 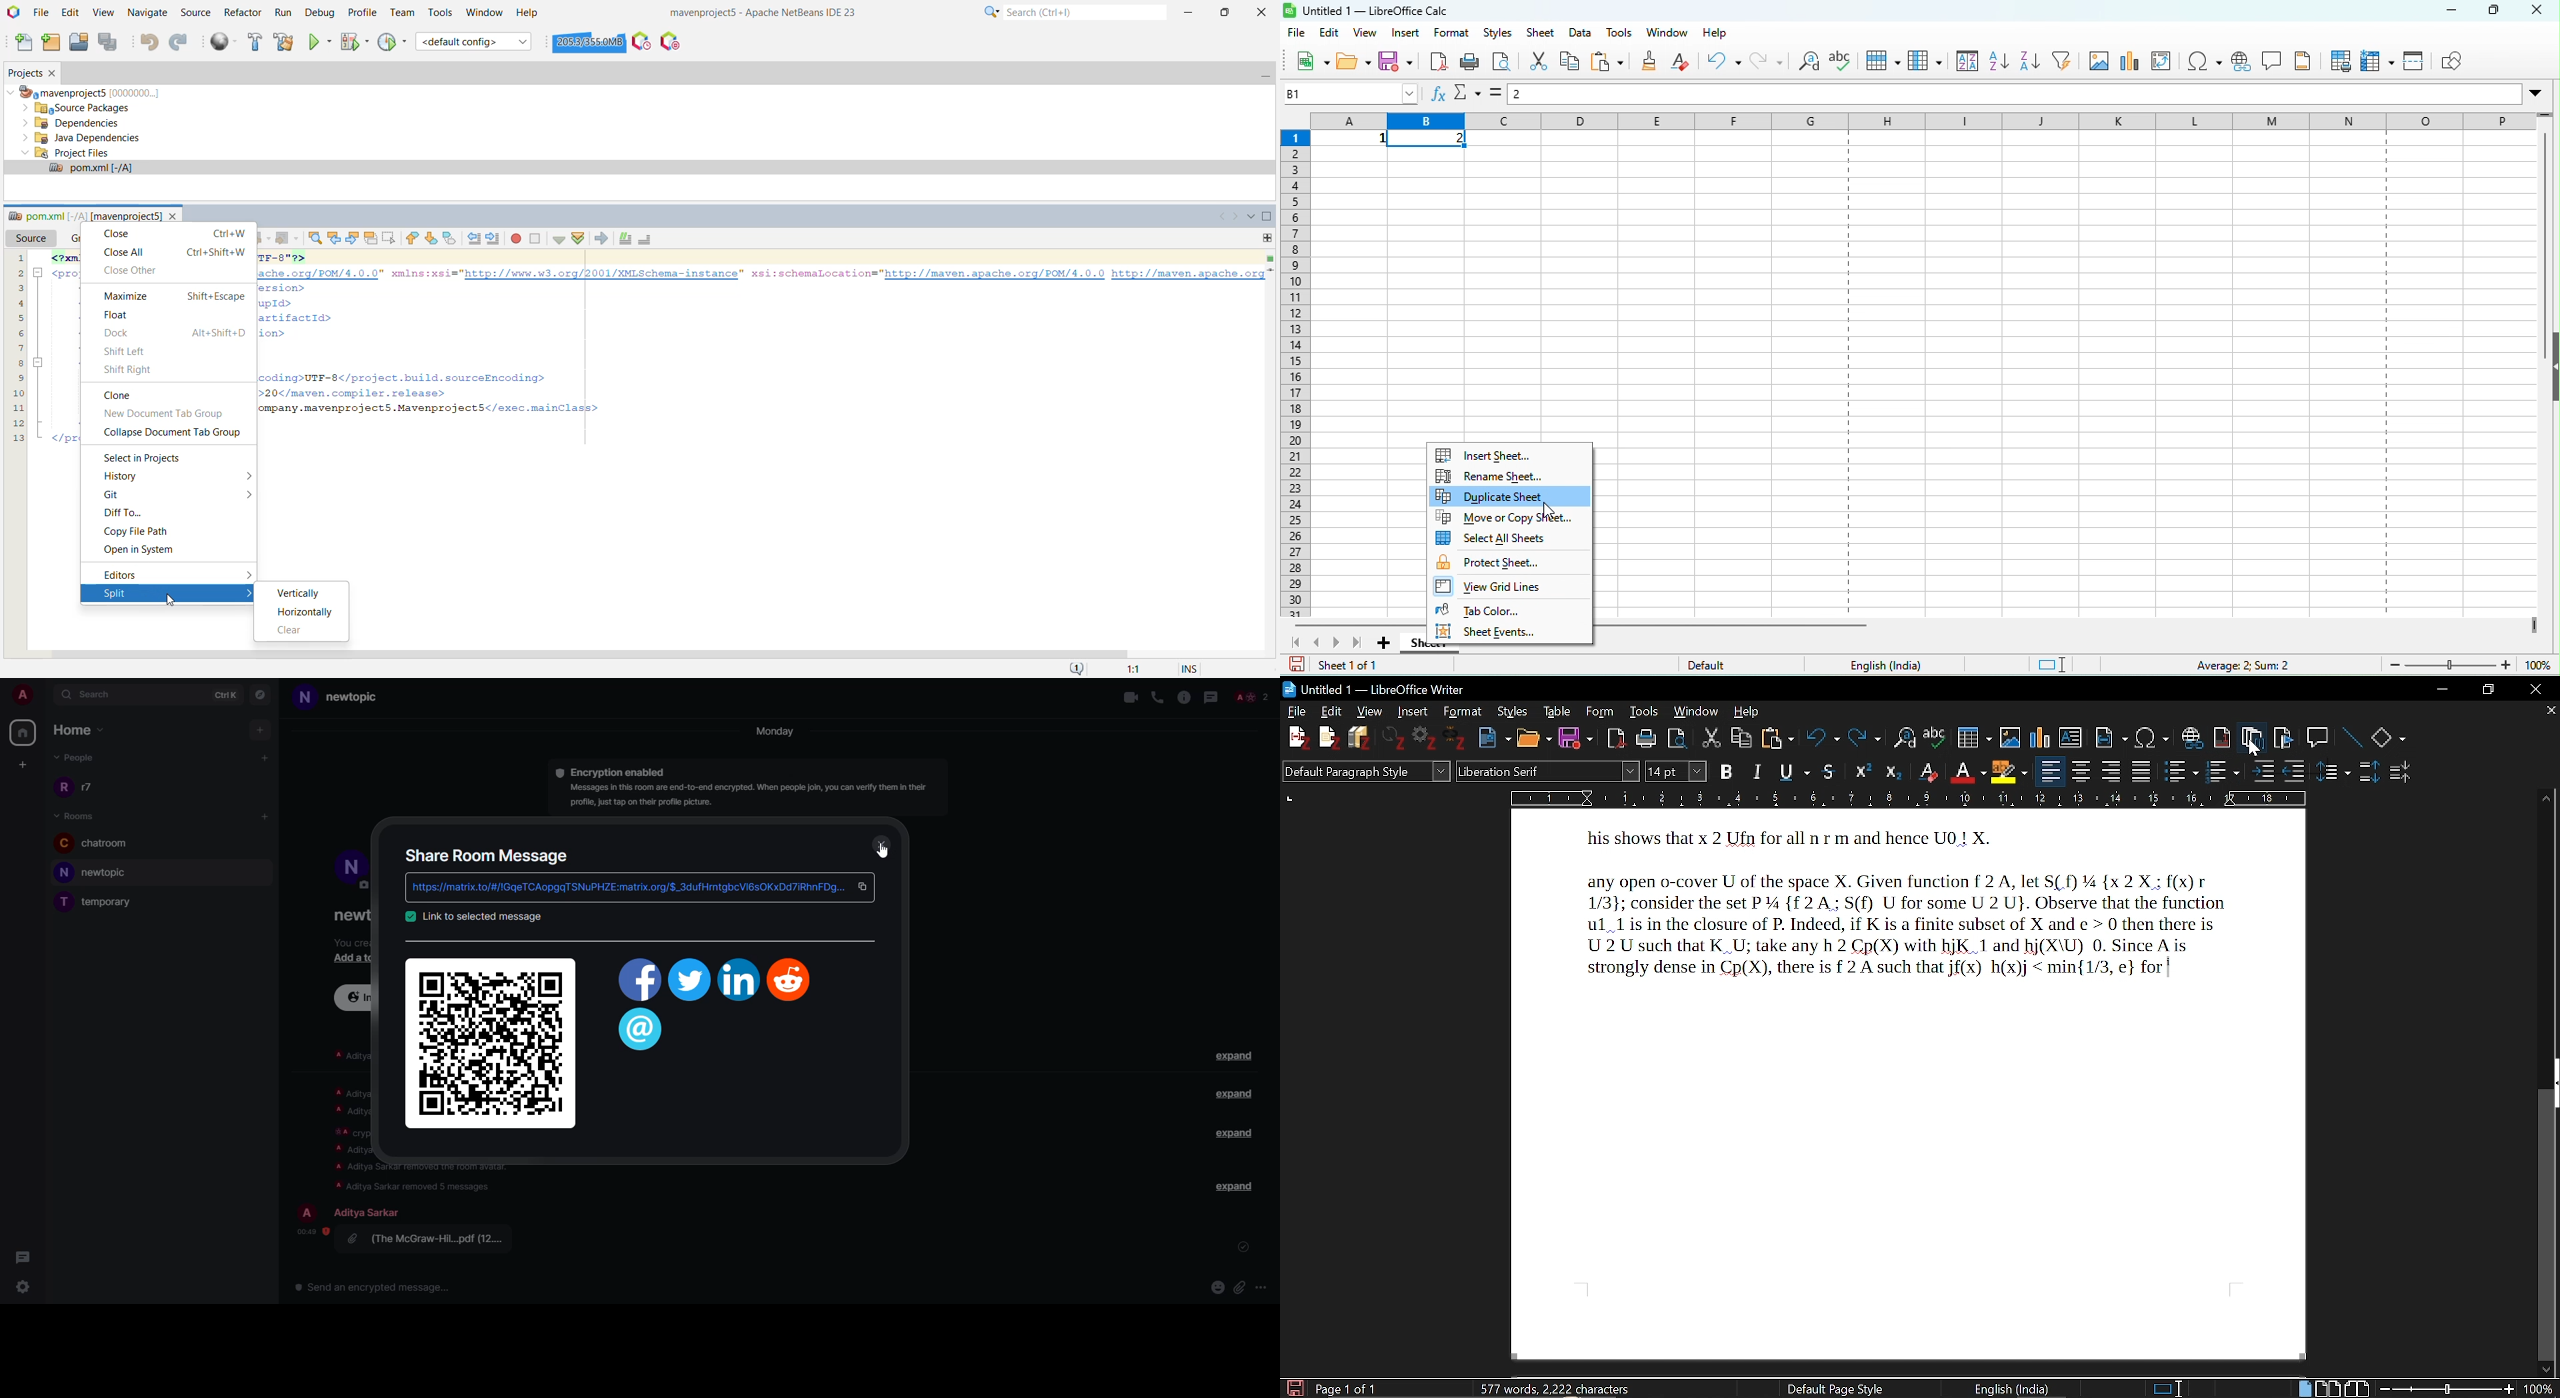 What do you see at coordinates (1719, 35) in the screenshot?
I see `help` at bounding box center [1719, 35].